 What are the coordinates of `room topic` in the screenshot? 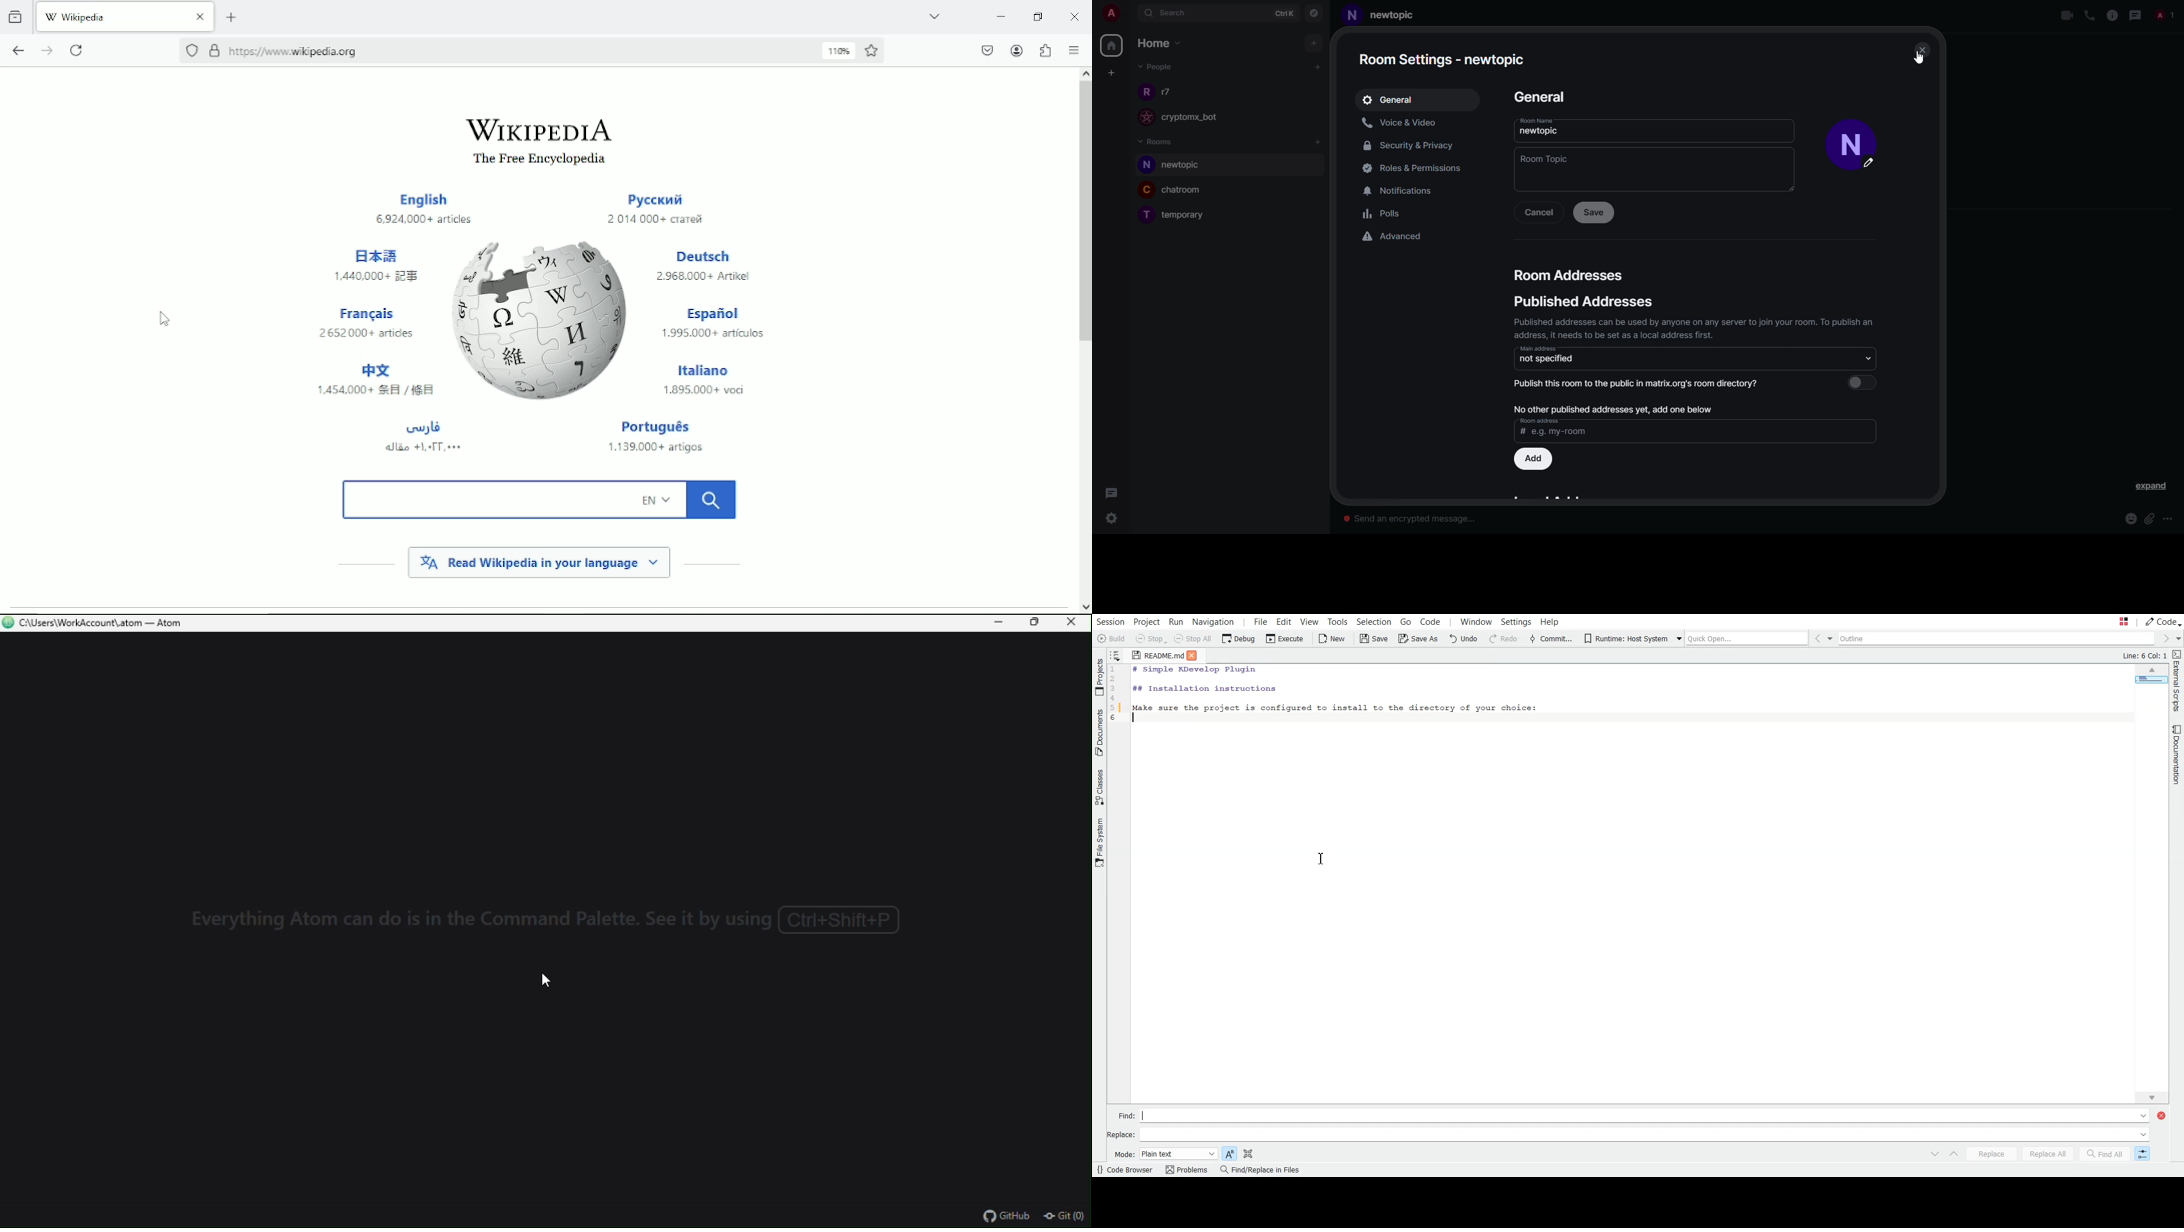 It's located at (1545, 159).